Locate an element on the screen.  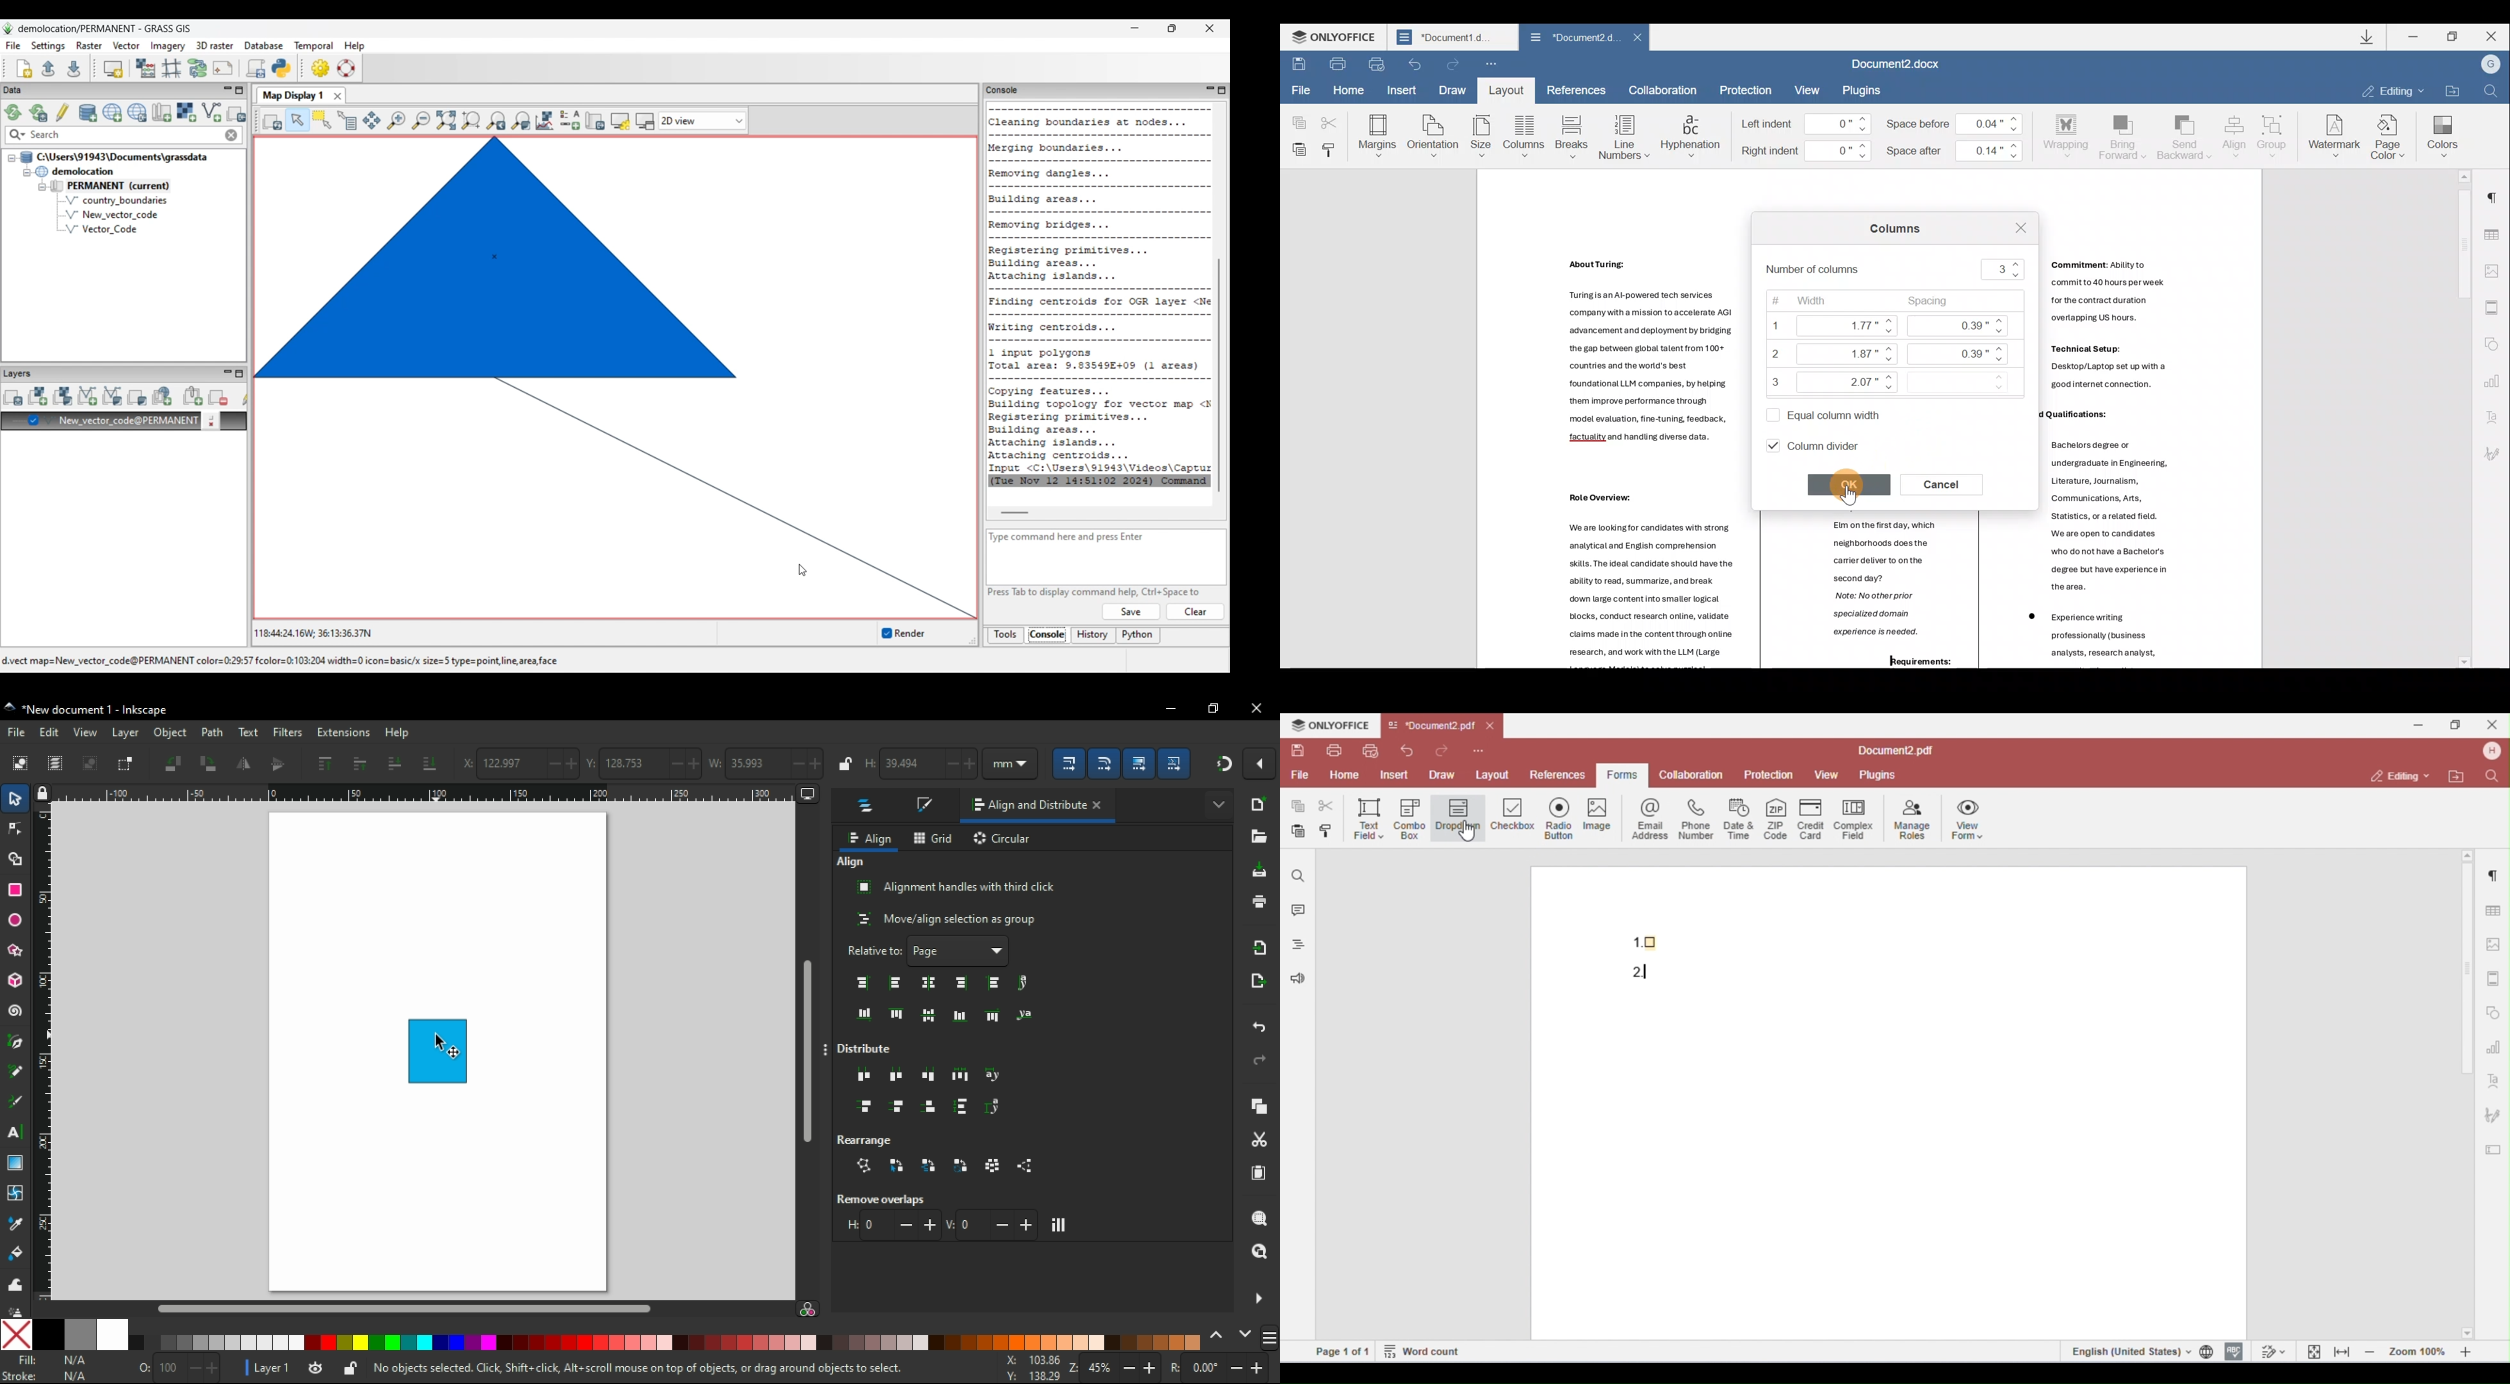
 is located at coordinates (1643, 590).